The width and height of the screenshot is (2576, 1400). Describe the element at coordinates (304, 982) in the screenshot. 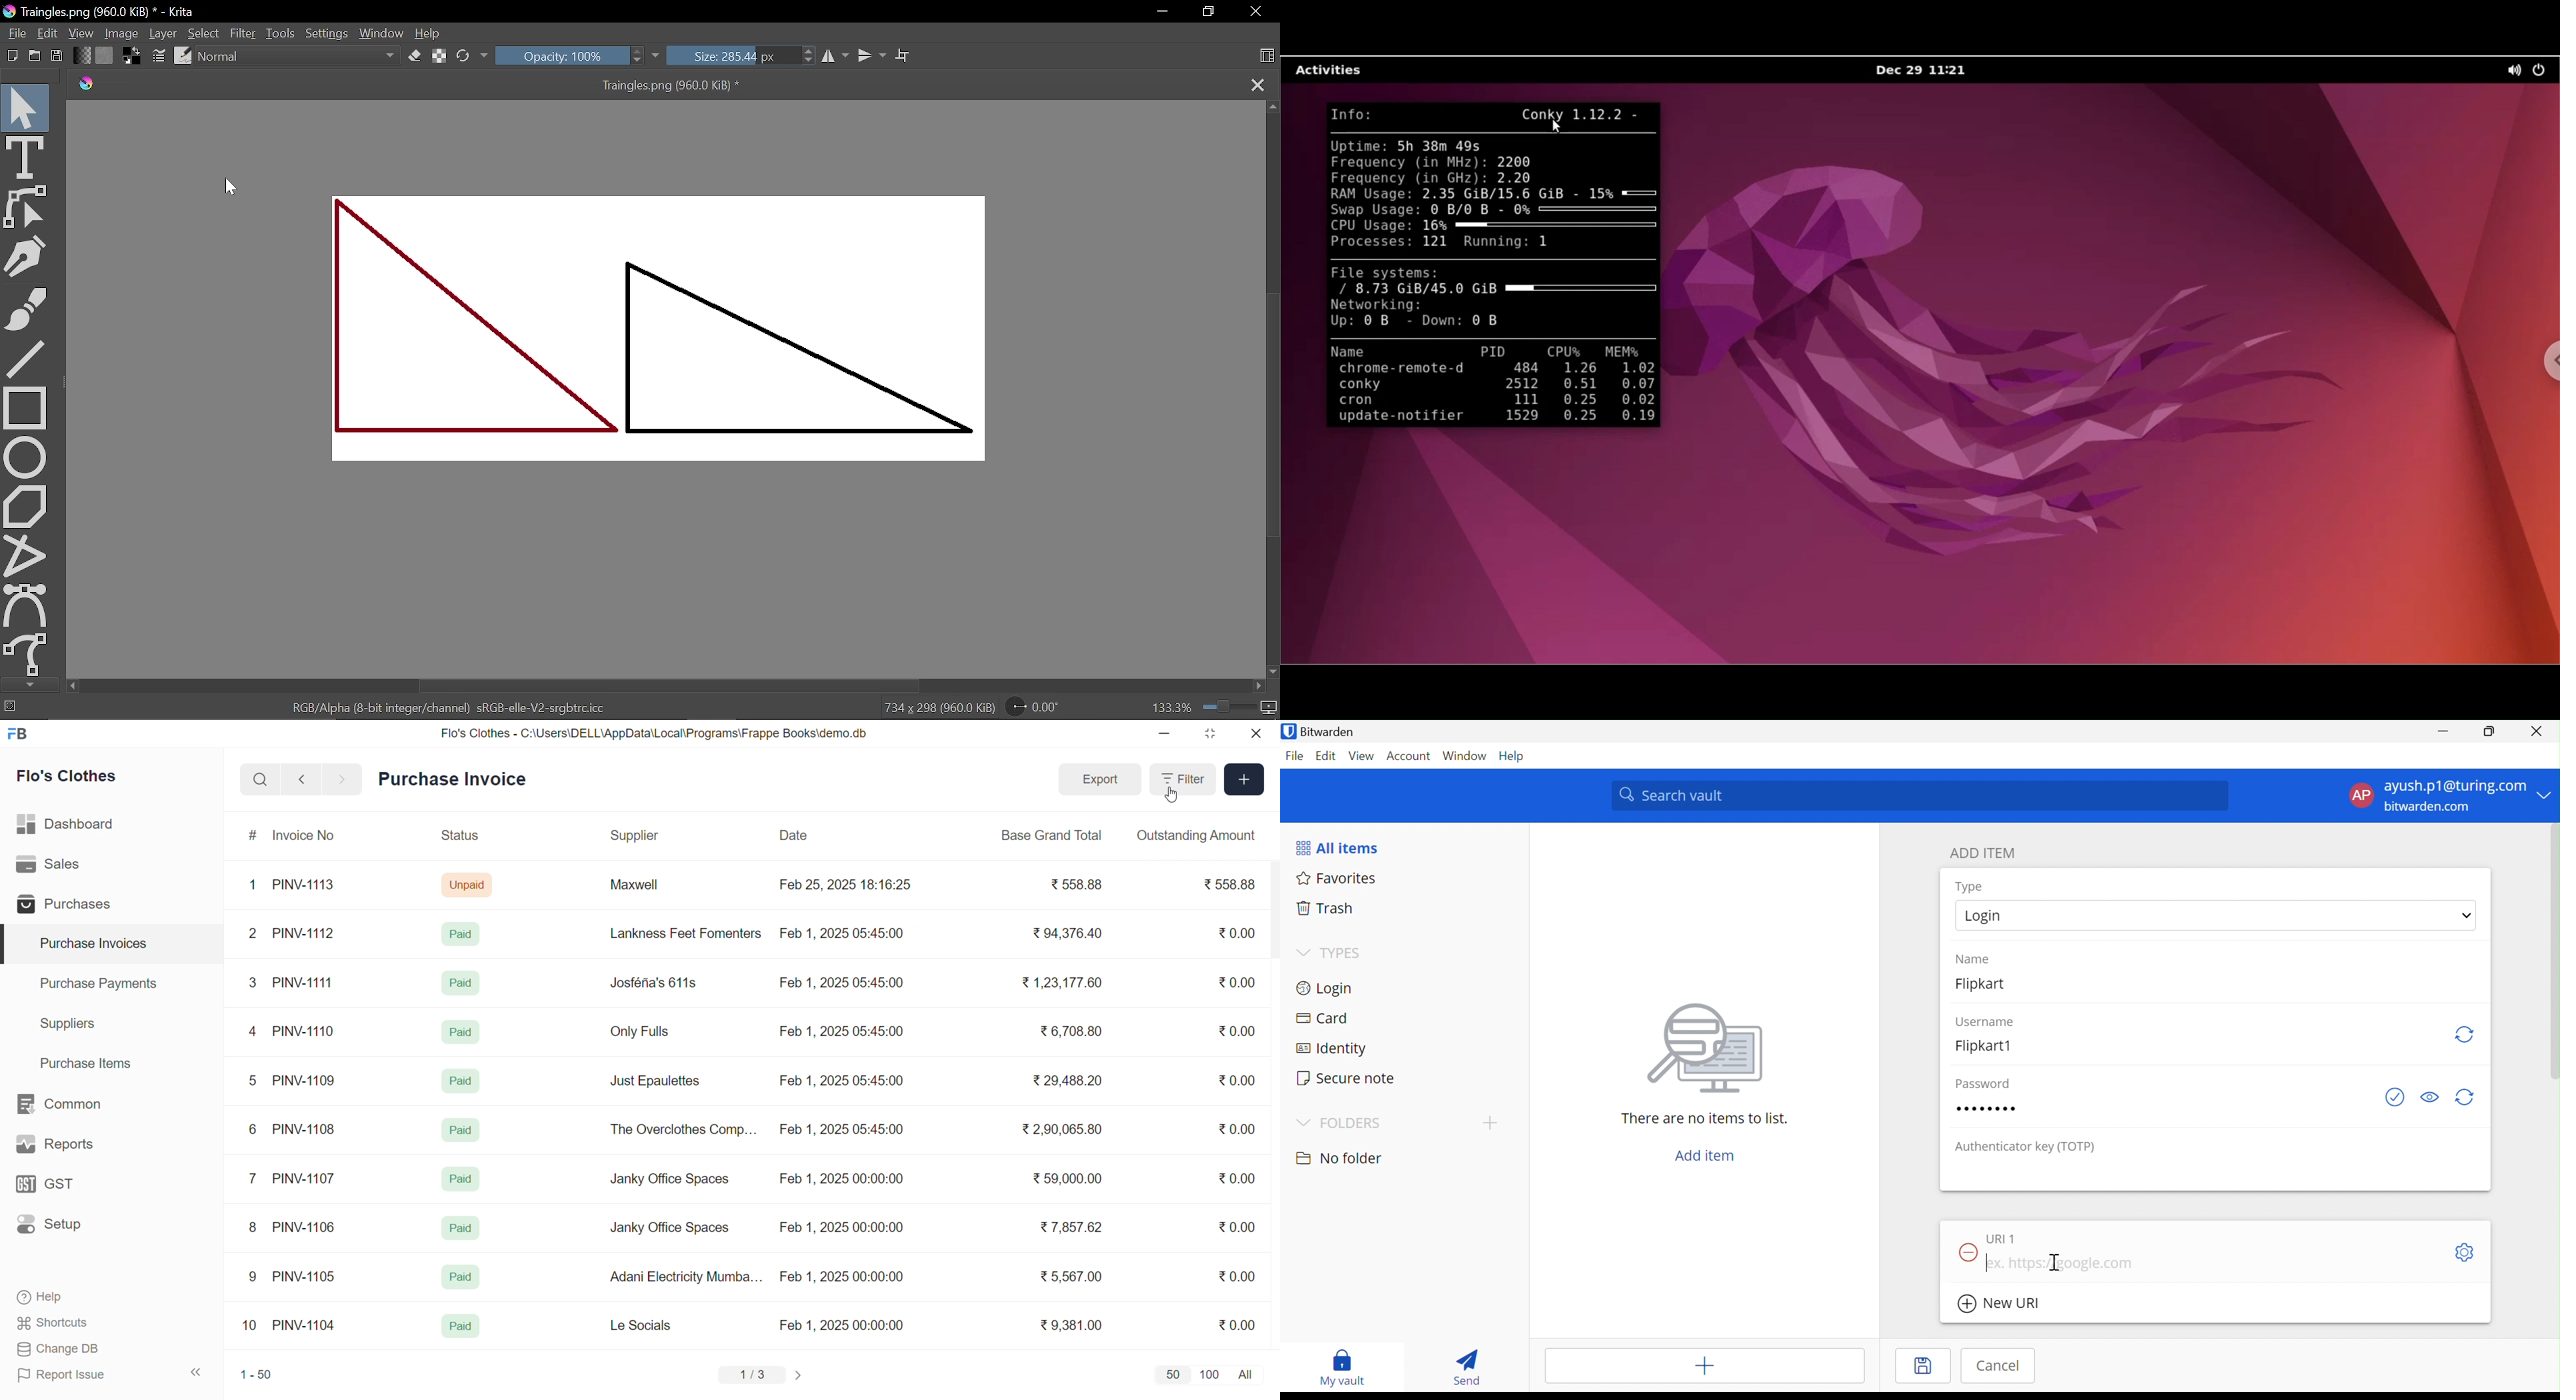

I see `PINV-1111` at that location.